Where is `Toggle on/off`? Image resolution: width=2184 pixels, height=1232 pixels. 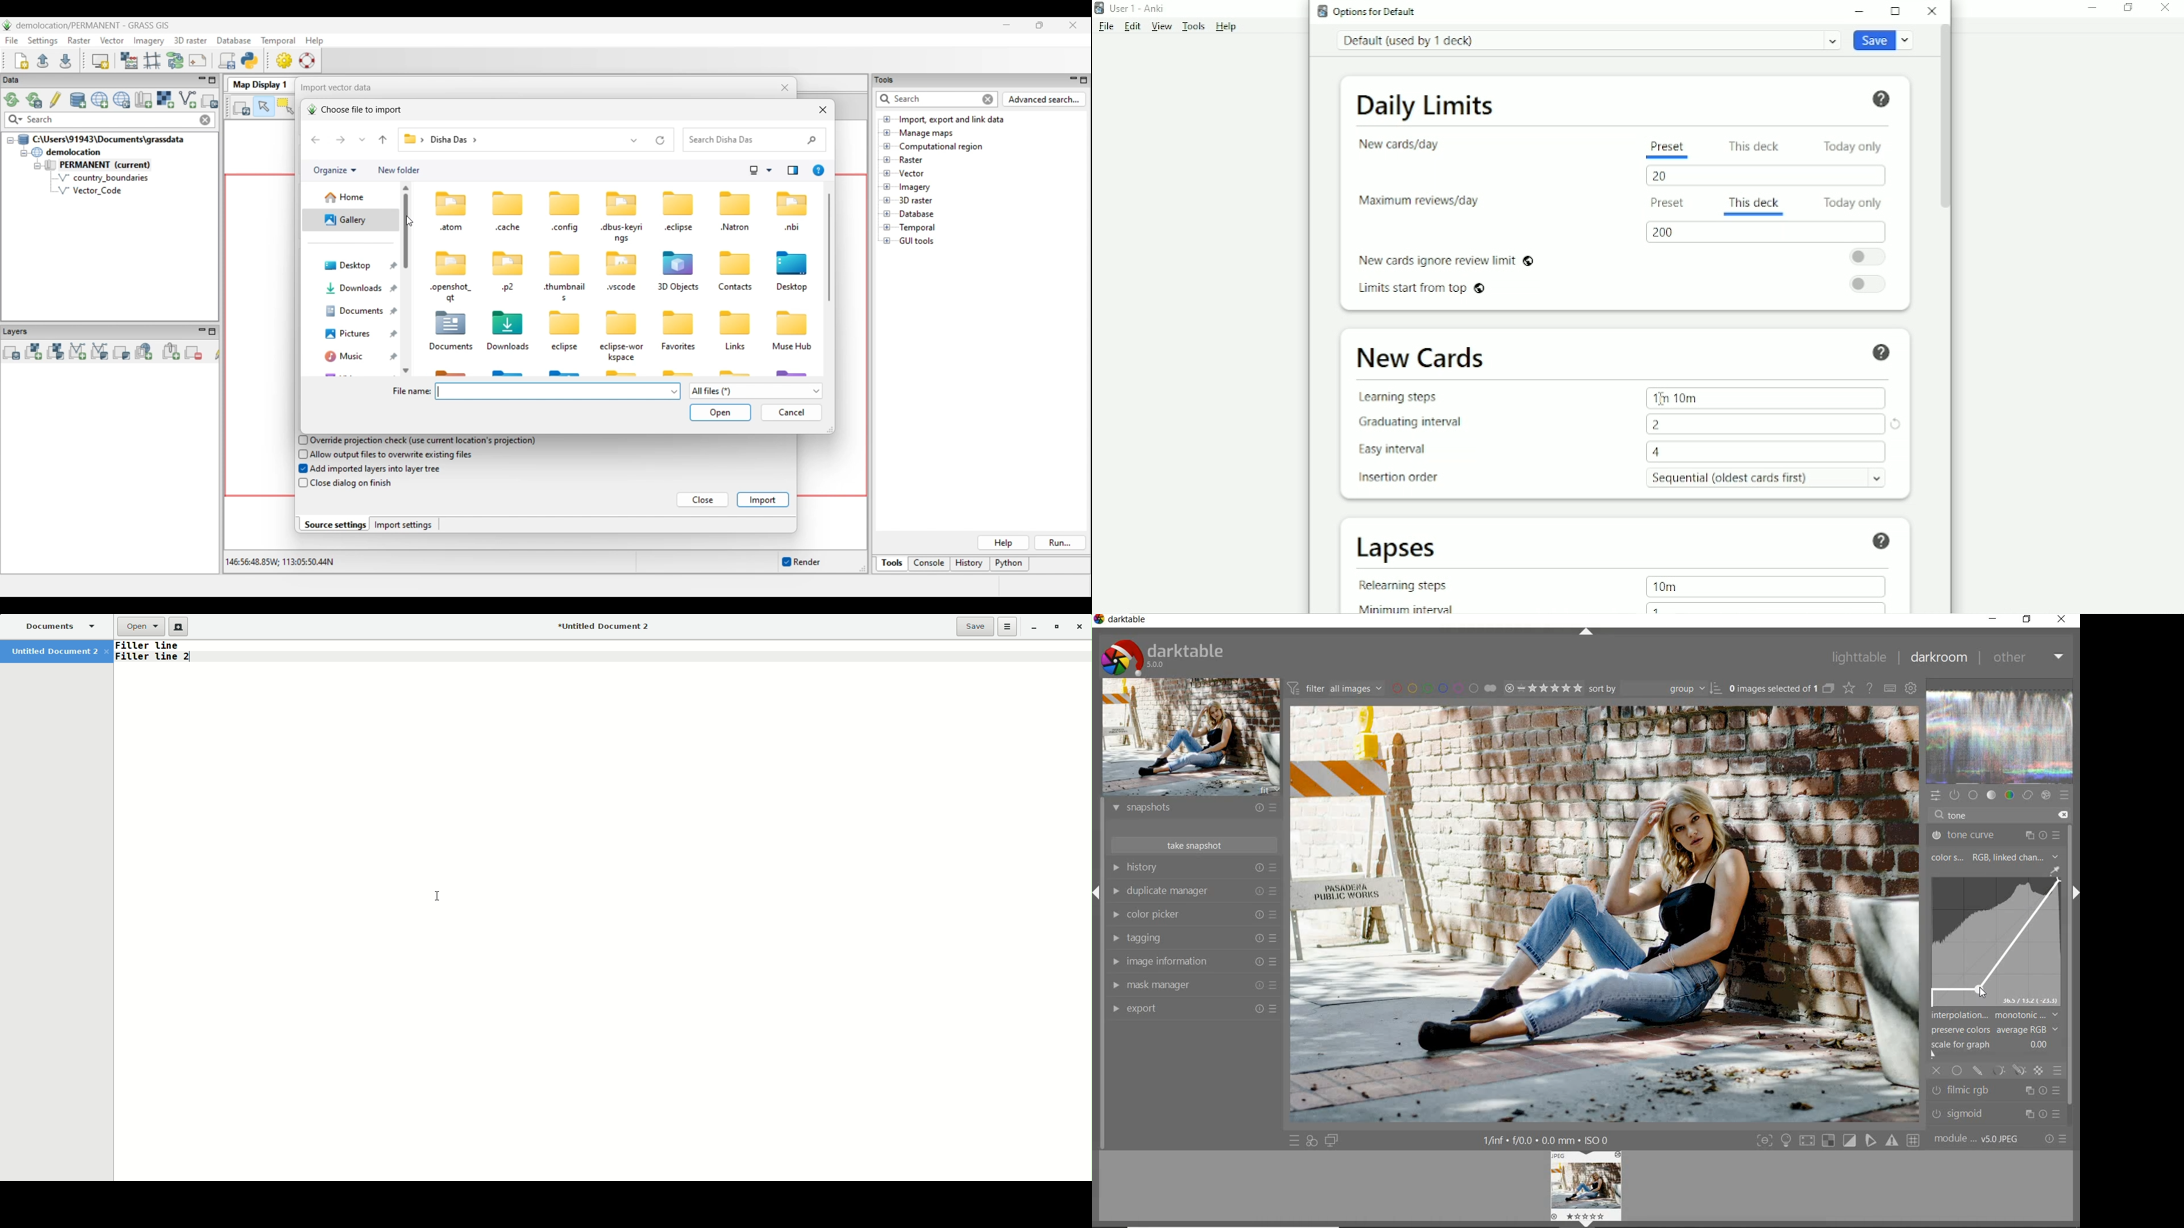 Toggle on/off is located at coordinates (1870, 285).